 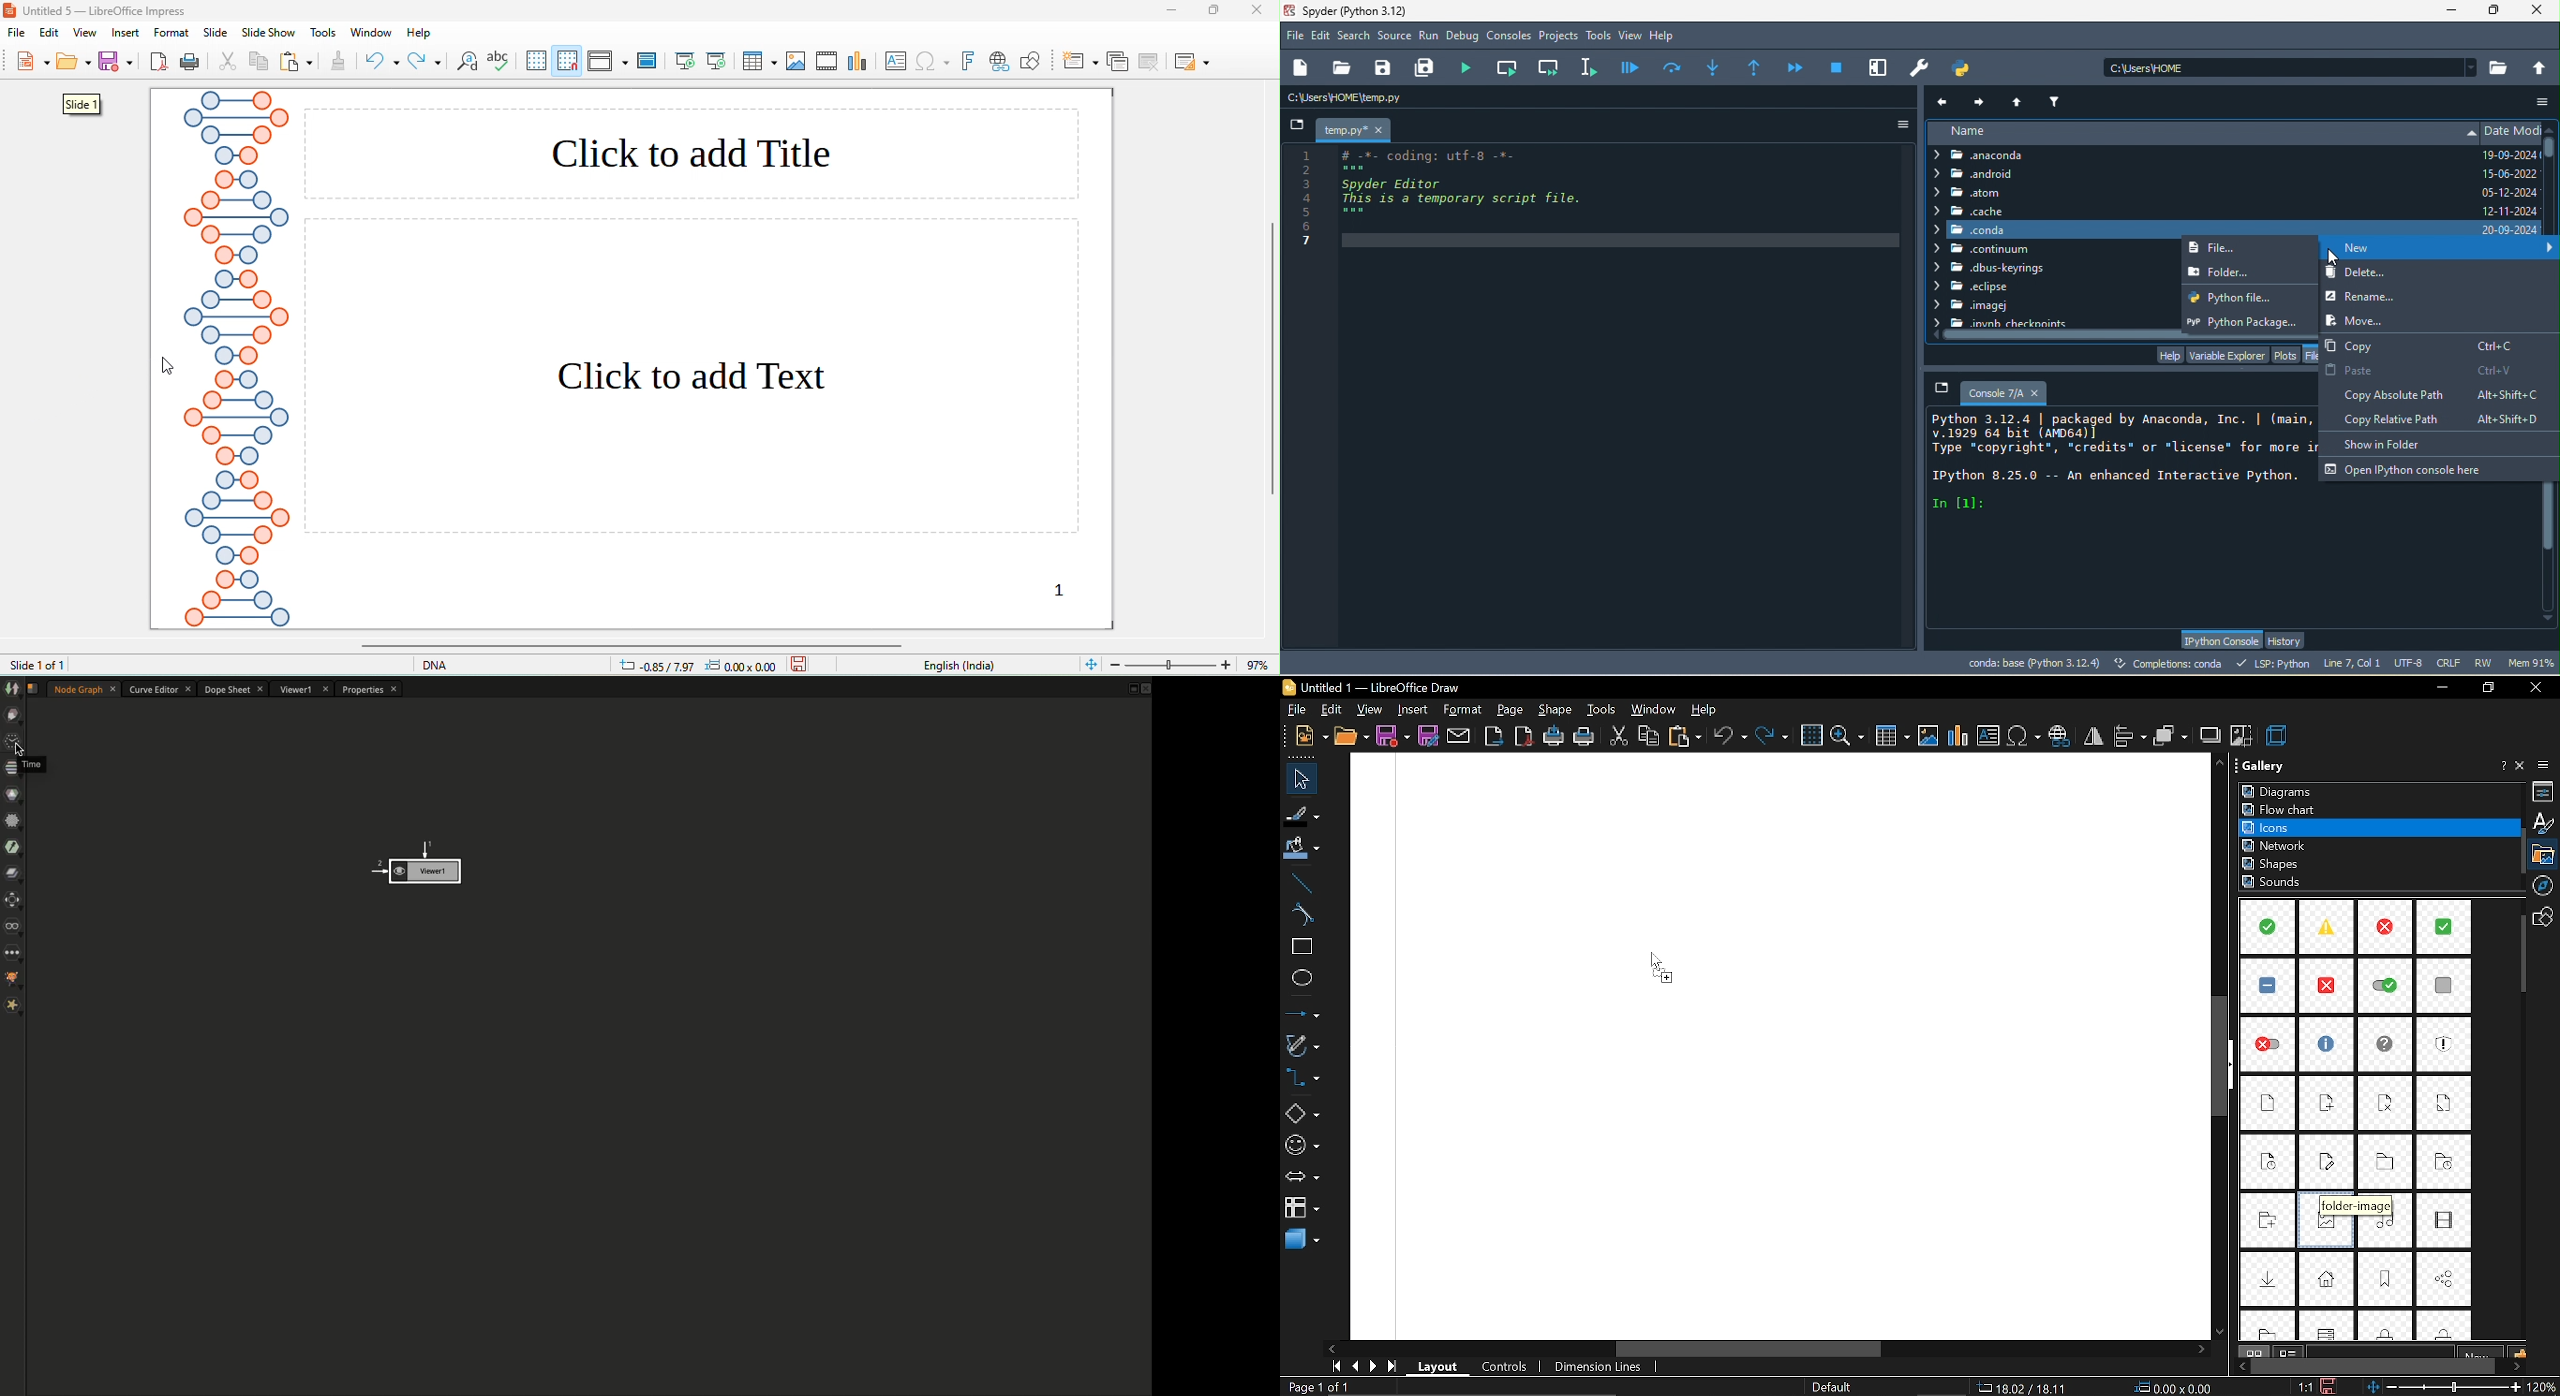 What do you see at coordinates (2305, 1386) in the screenshot?
I see `1:1` at bounding box center [2305, 1386].